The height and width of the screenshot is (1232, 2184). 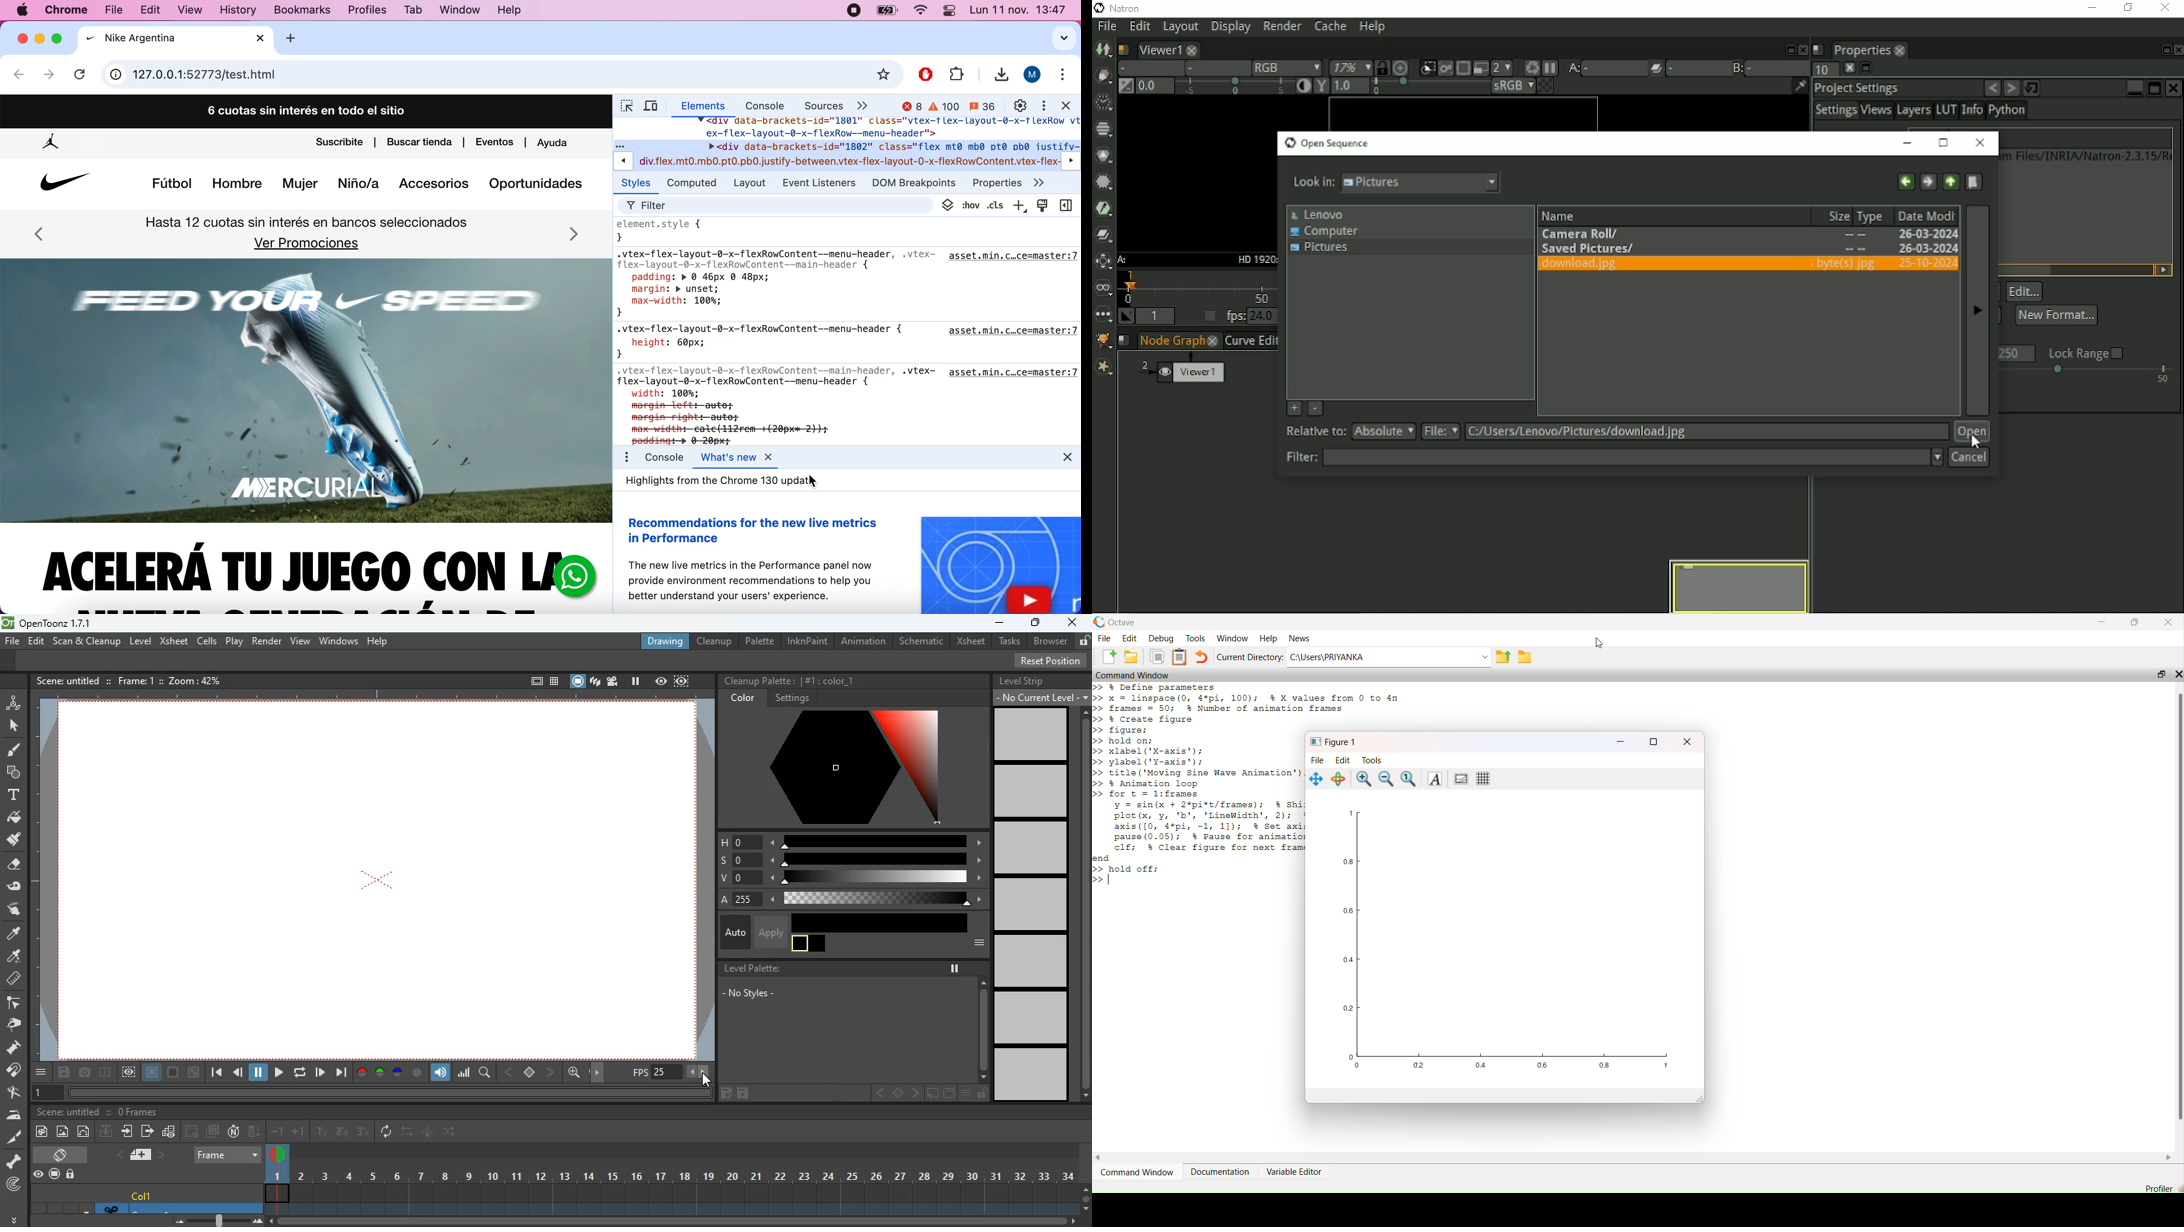 What do you see at coordinates (739, 458) in the screenshot?
I see `what's next` at bounding box center [739, 458].